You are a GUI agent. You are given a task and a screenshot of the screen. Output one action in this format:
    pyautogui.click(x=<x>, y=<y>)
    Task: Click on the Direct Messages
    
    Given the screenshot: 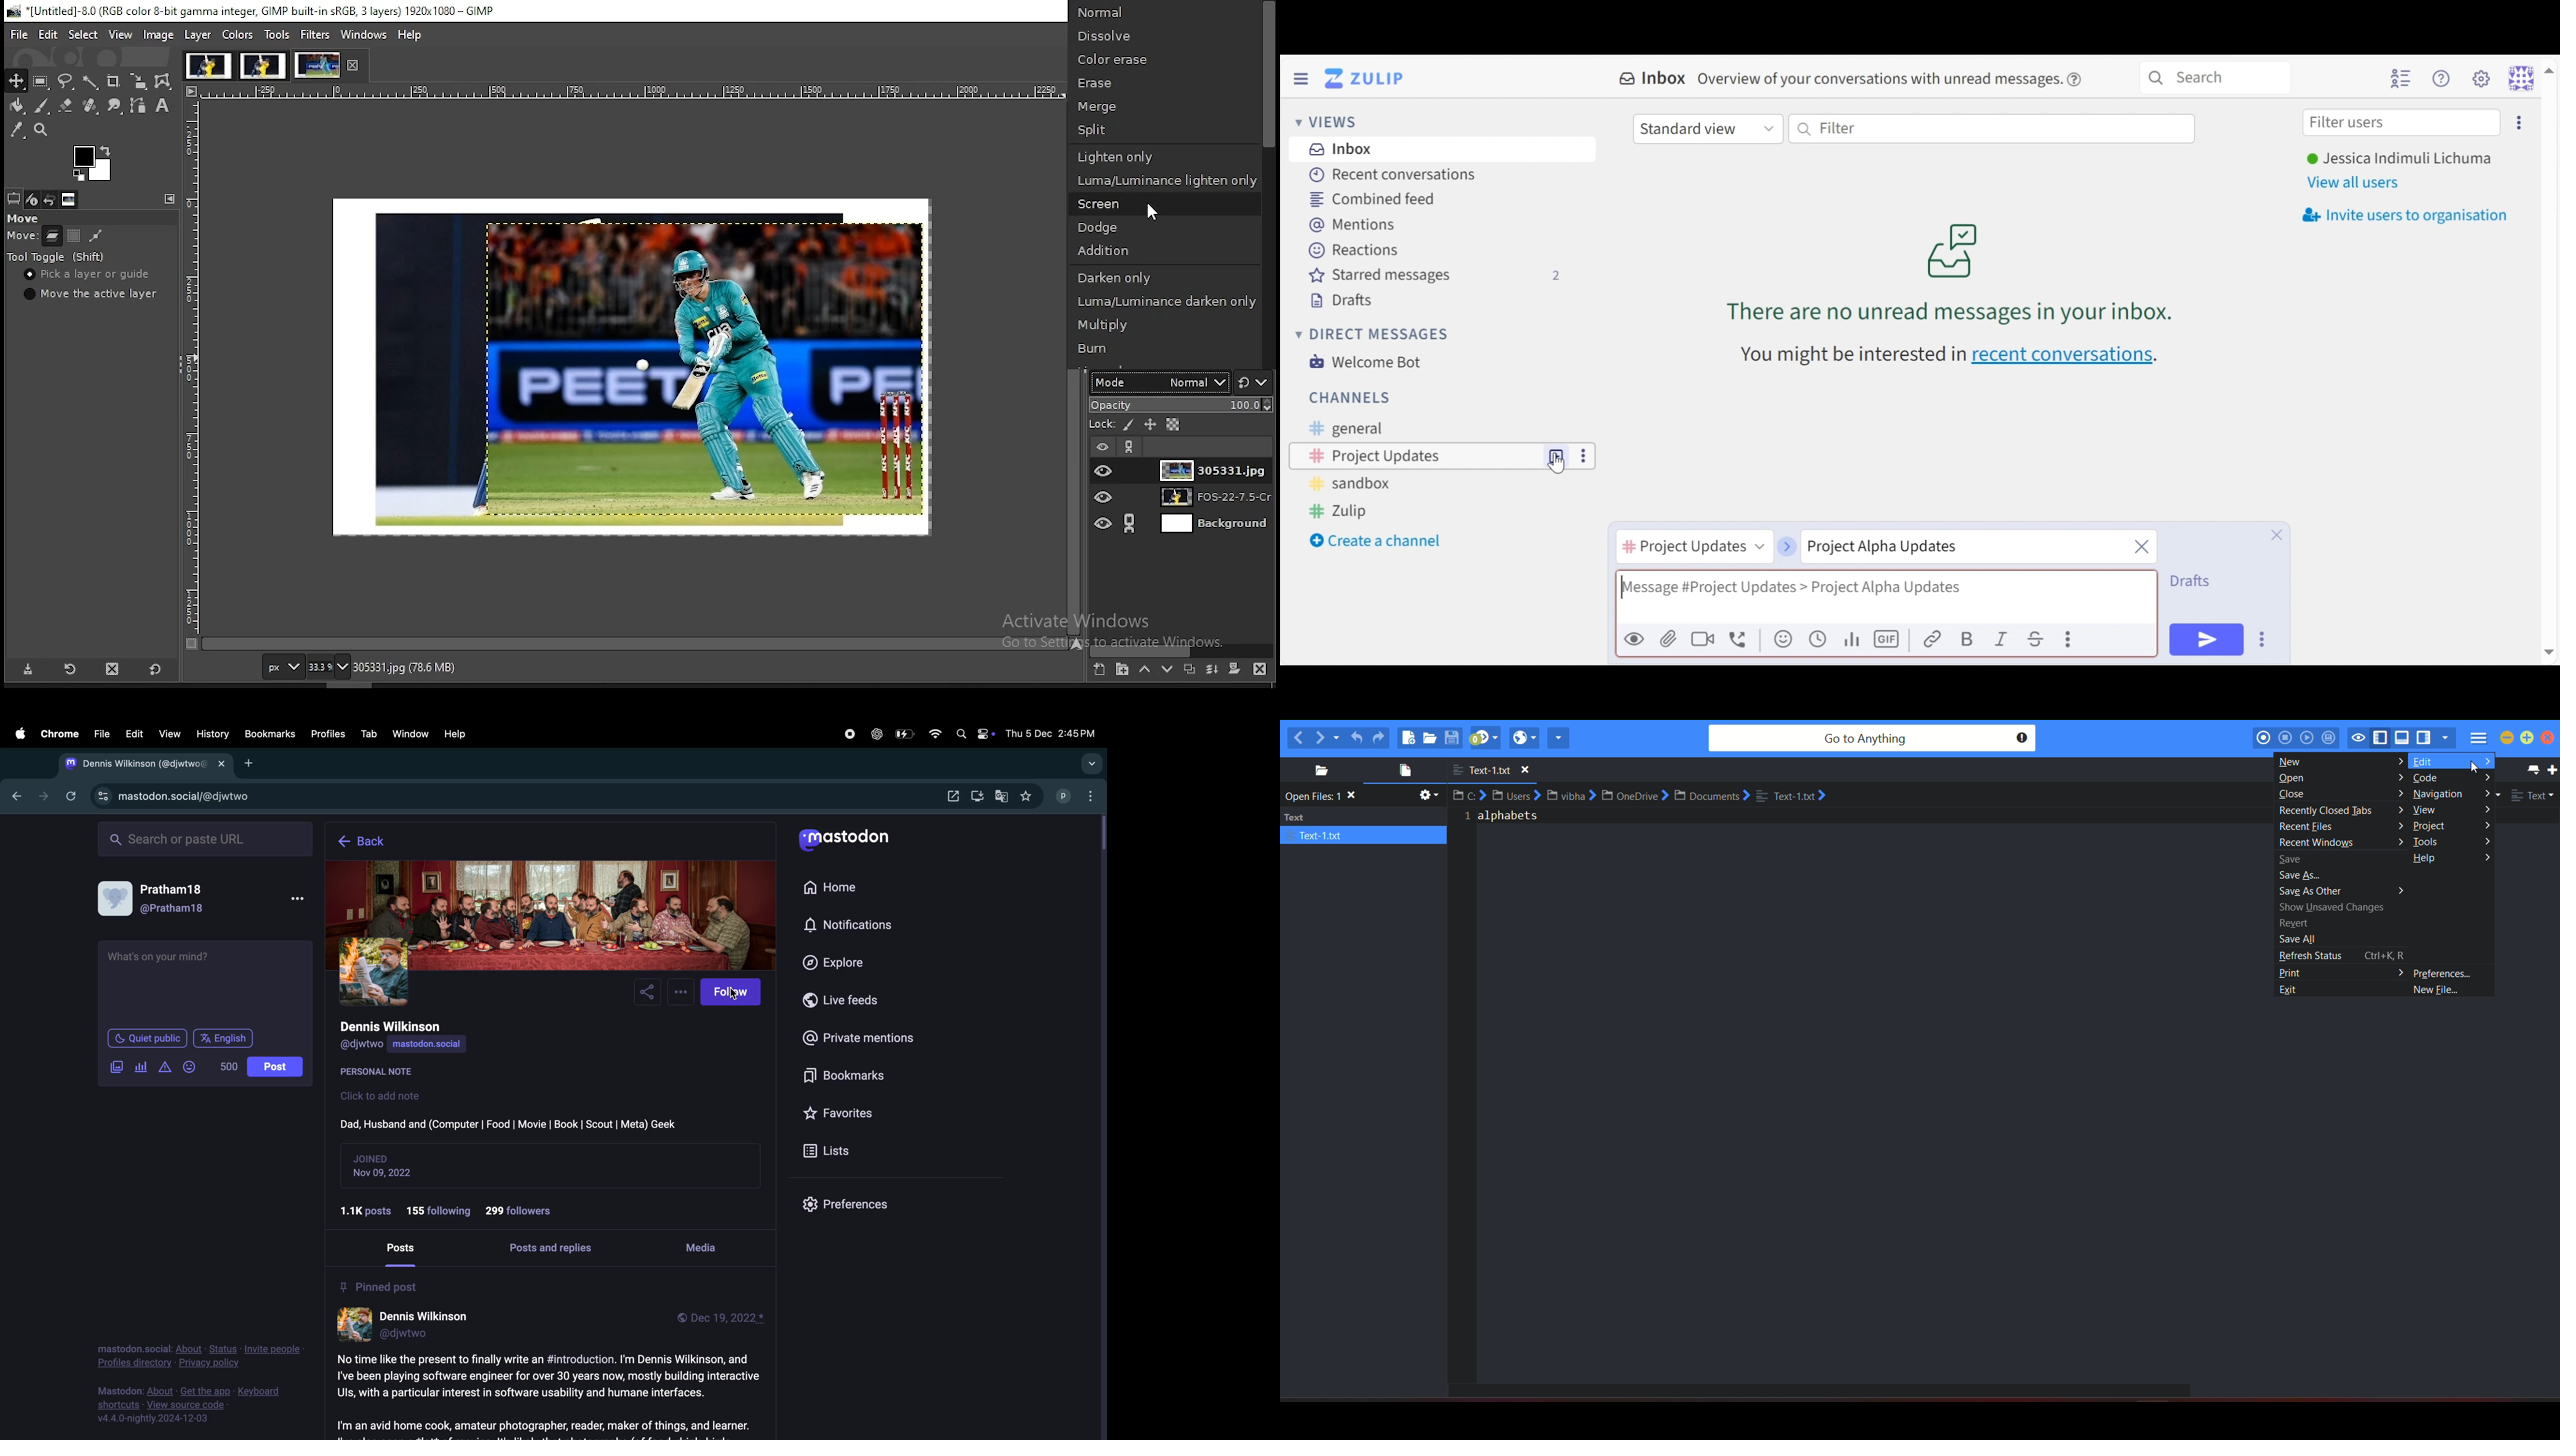 What is the action you would take?
    pyautogui.click(x=1375, y=335)
    